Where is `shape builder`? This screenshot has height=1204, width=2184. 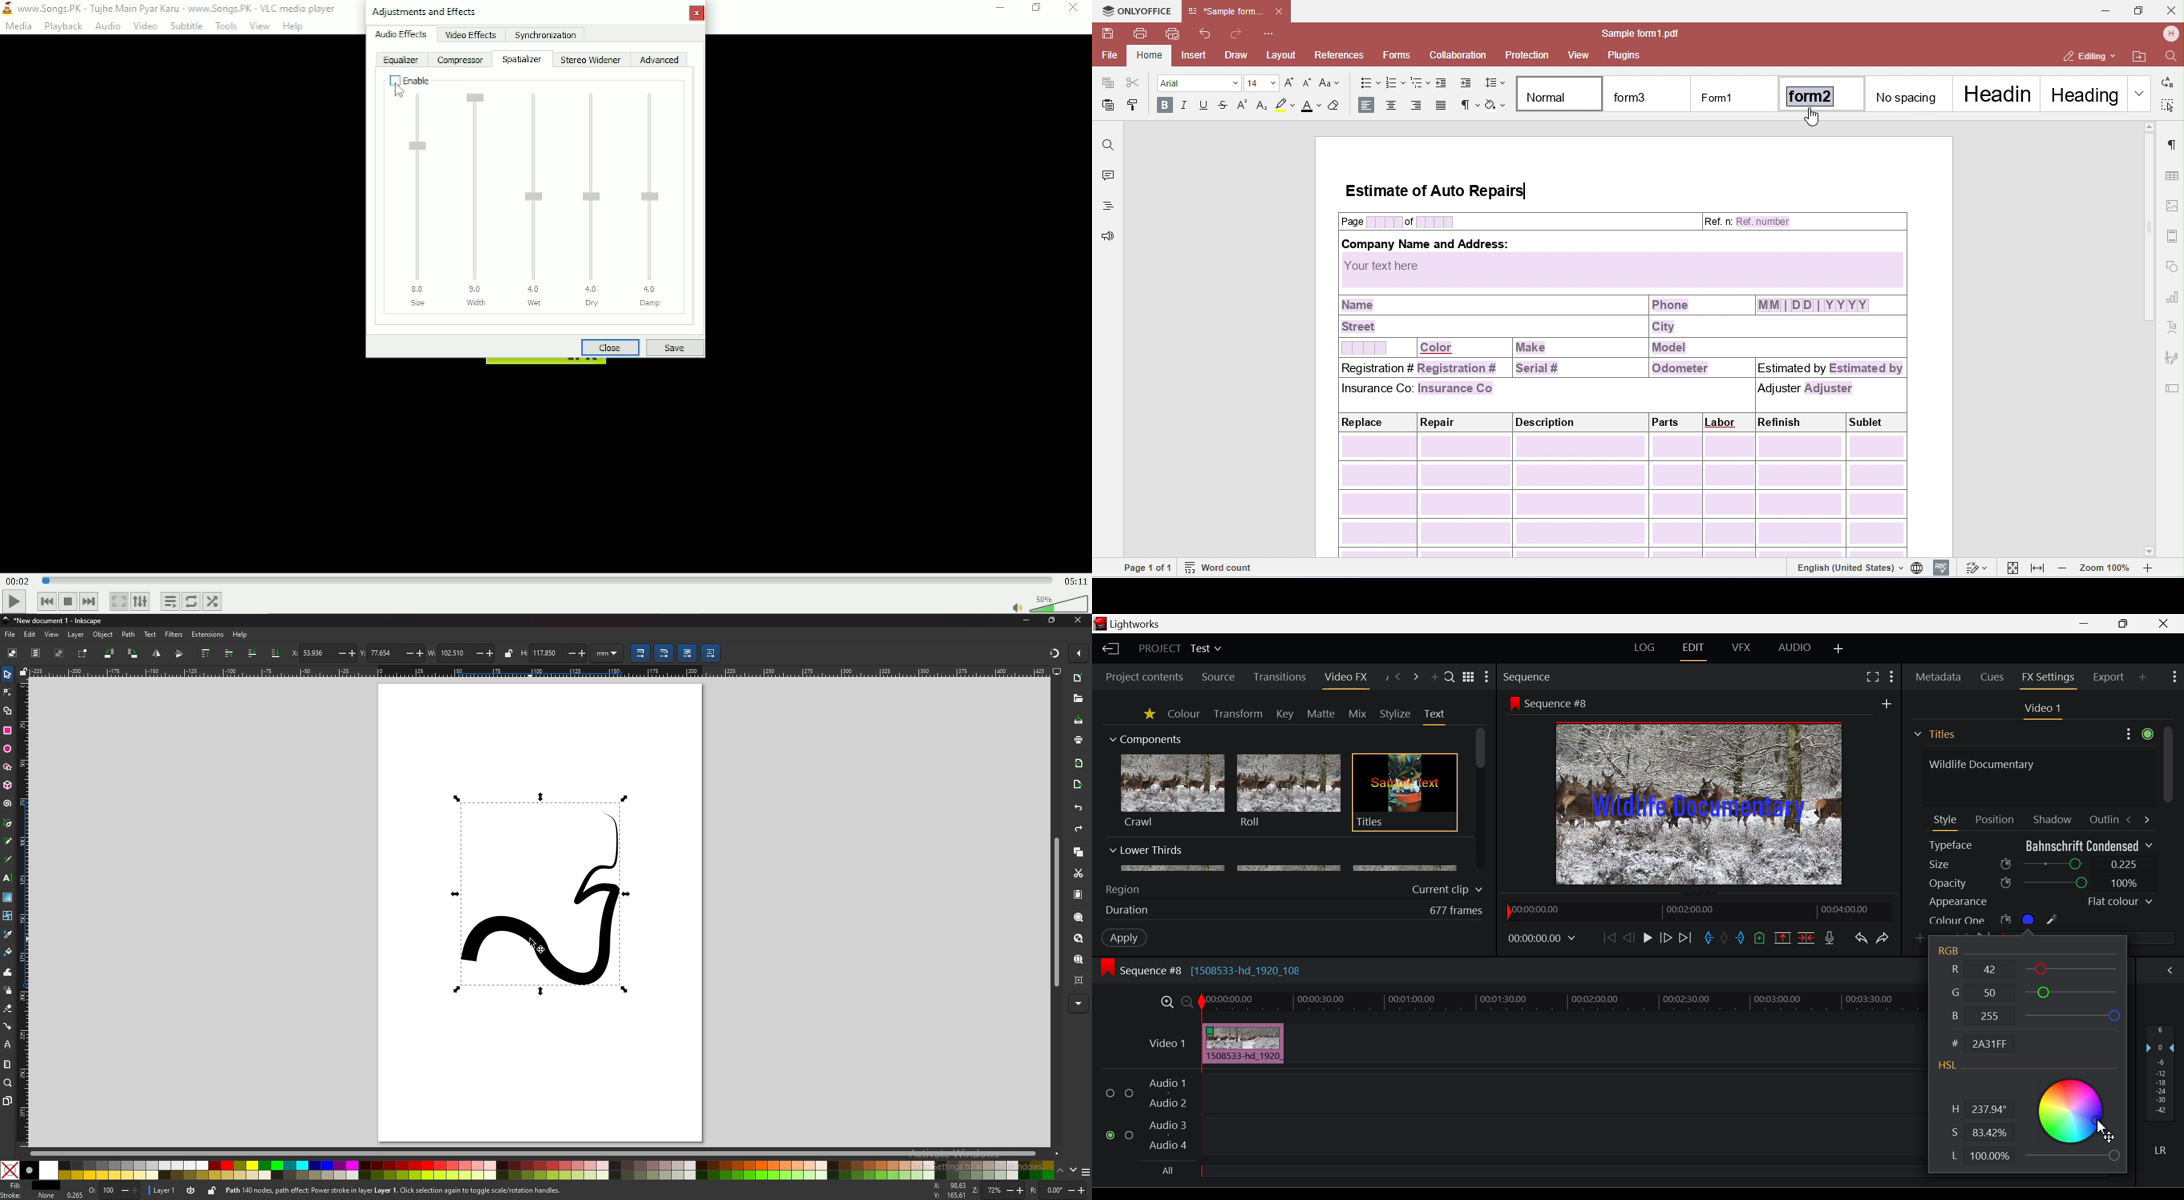
shape builder is located at coordinates (9, 711).